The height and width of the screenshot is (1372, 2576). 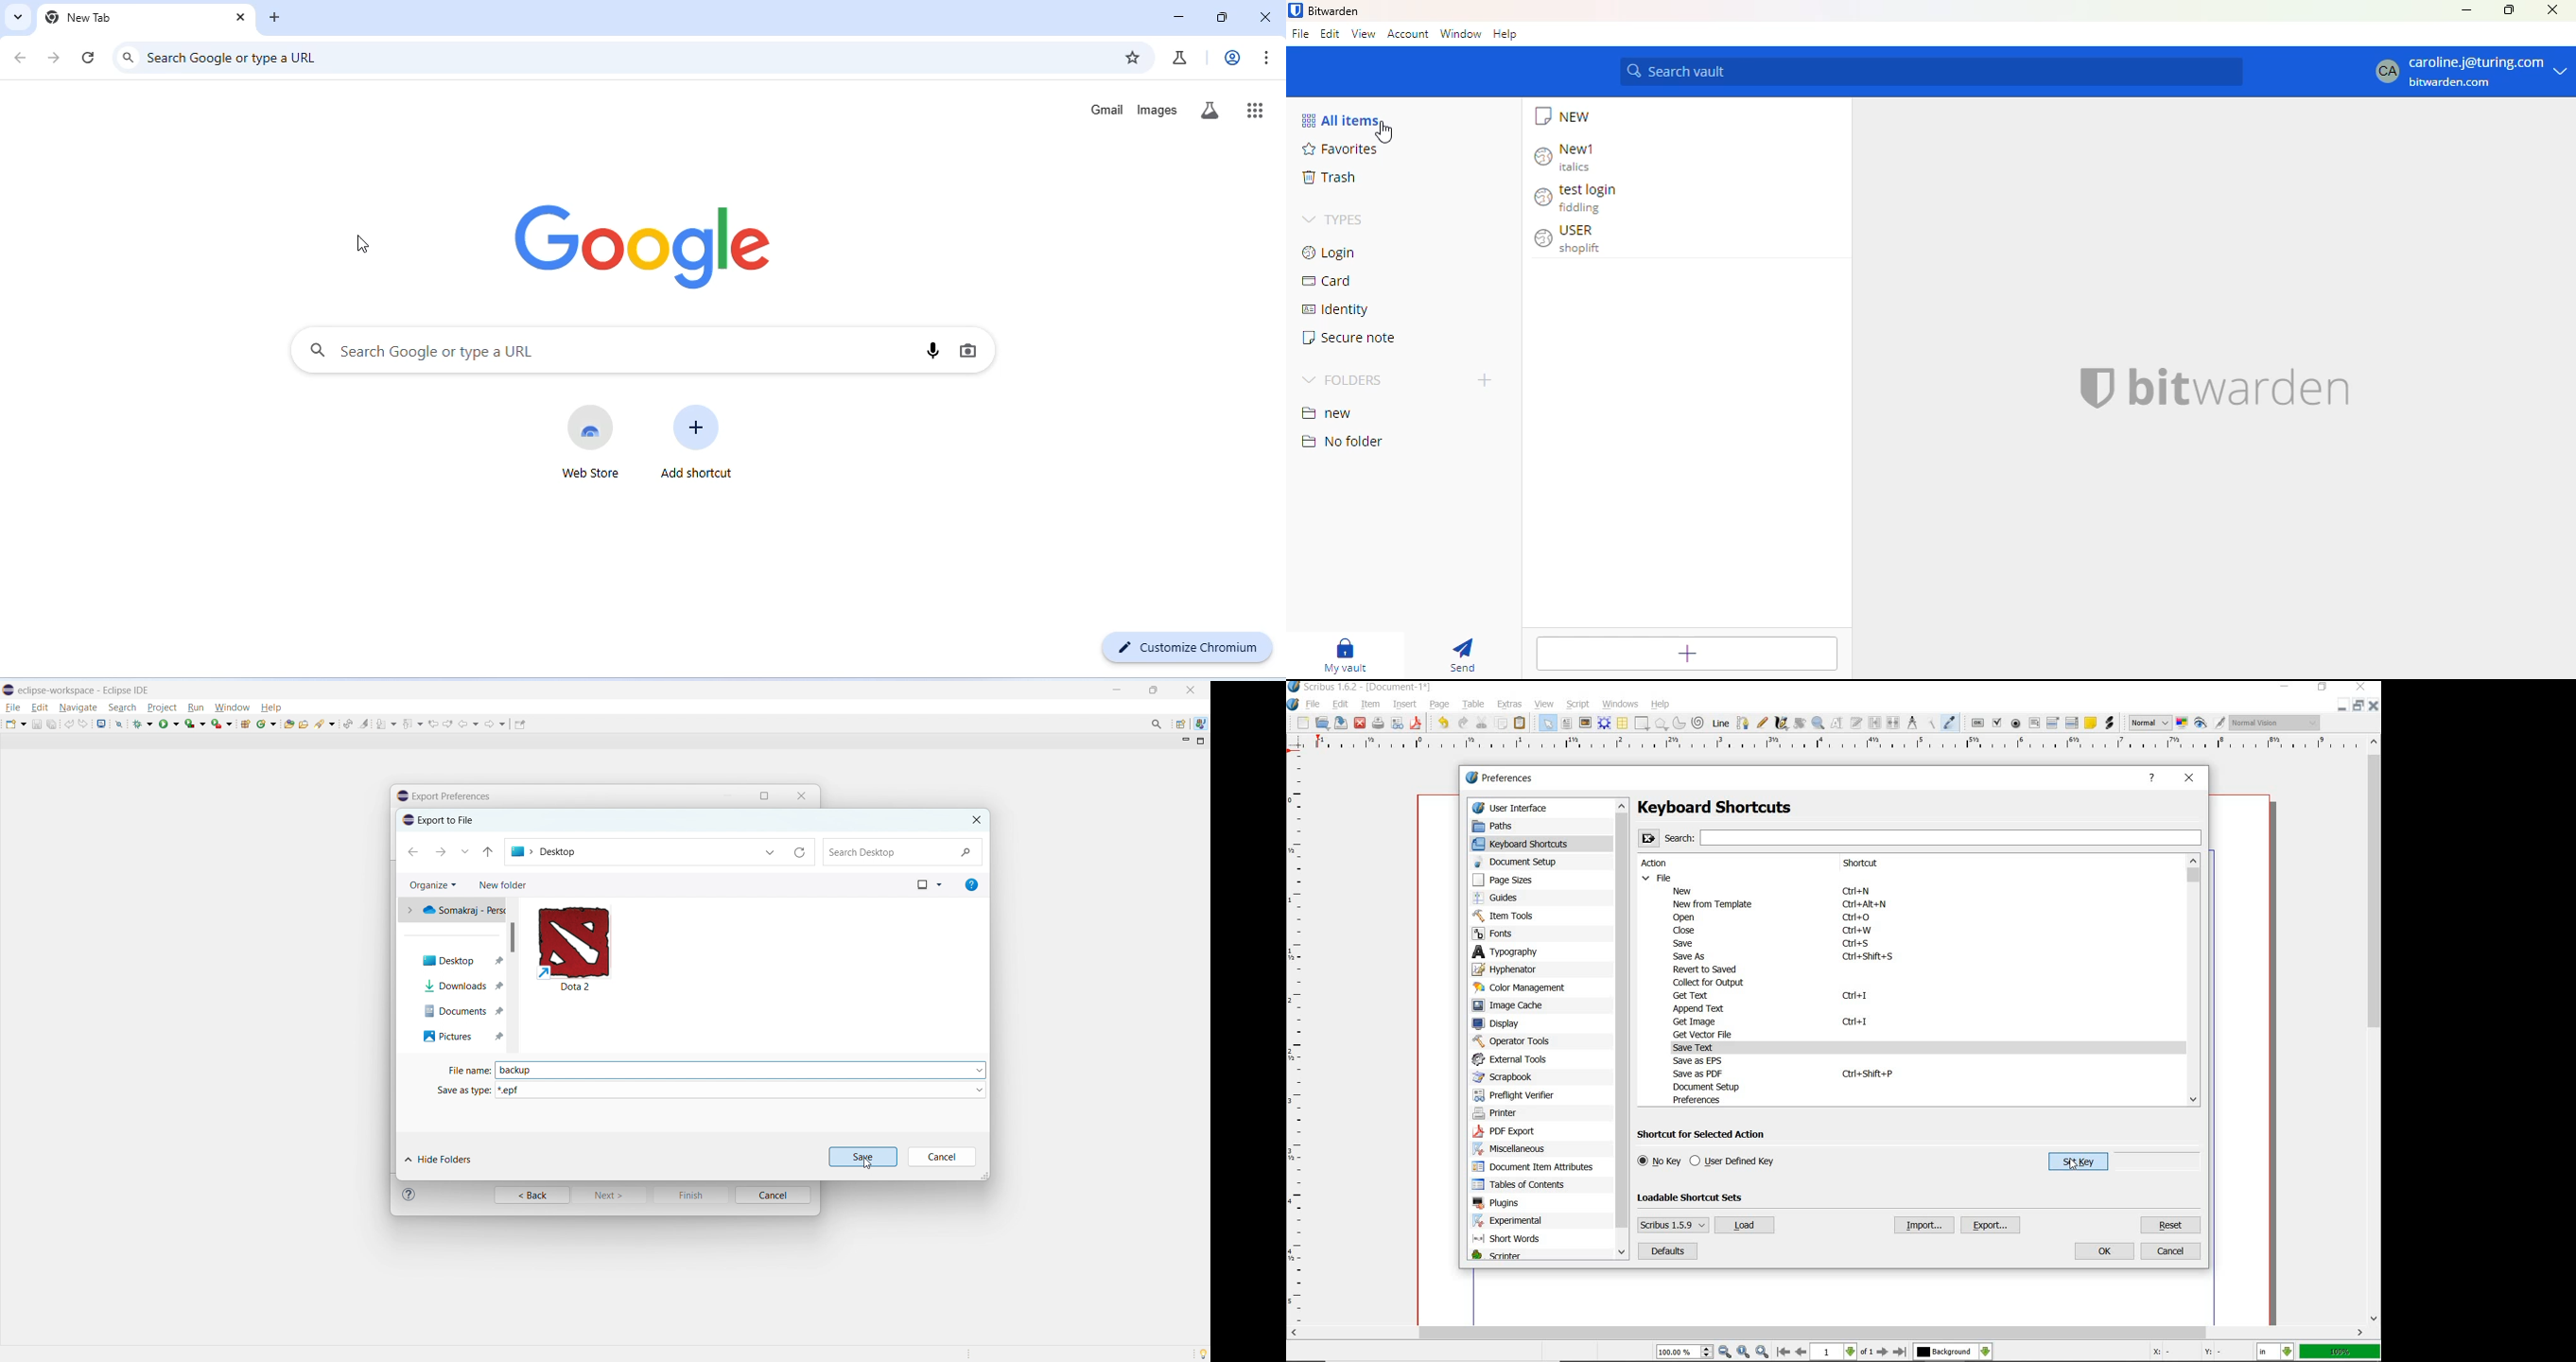 I want to click on Ctrl + 1, so click(x=1856, y=1022).